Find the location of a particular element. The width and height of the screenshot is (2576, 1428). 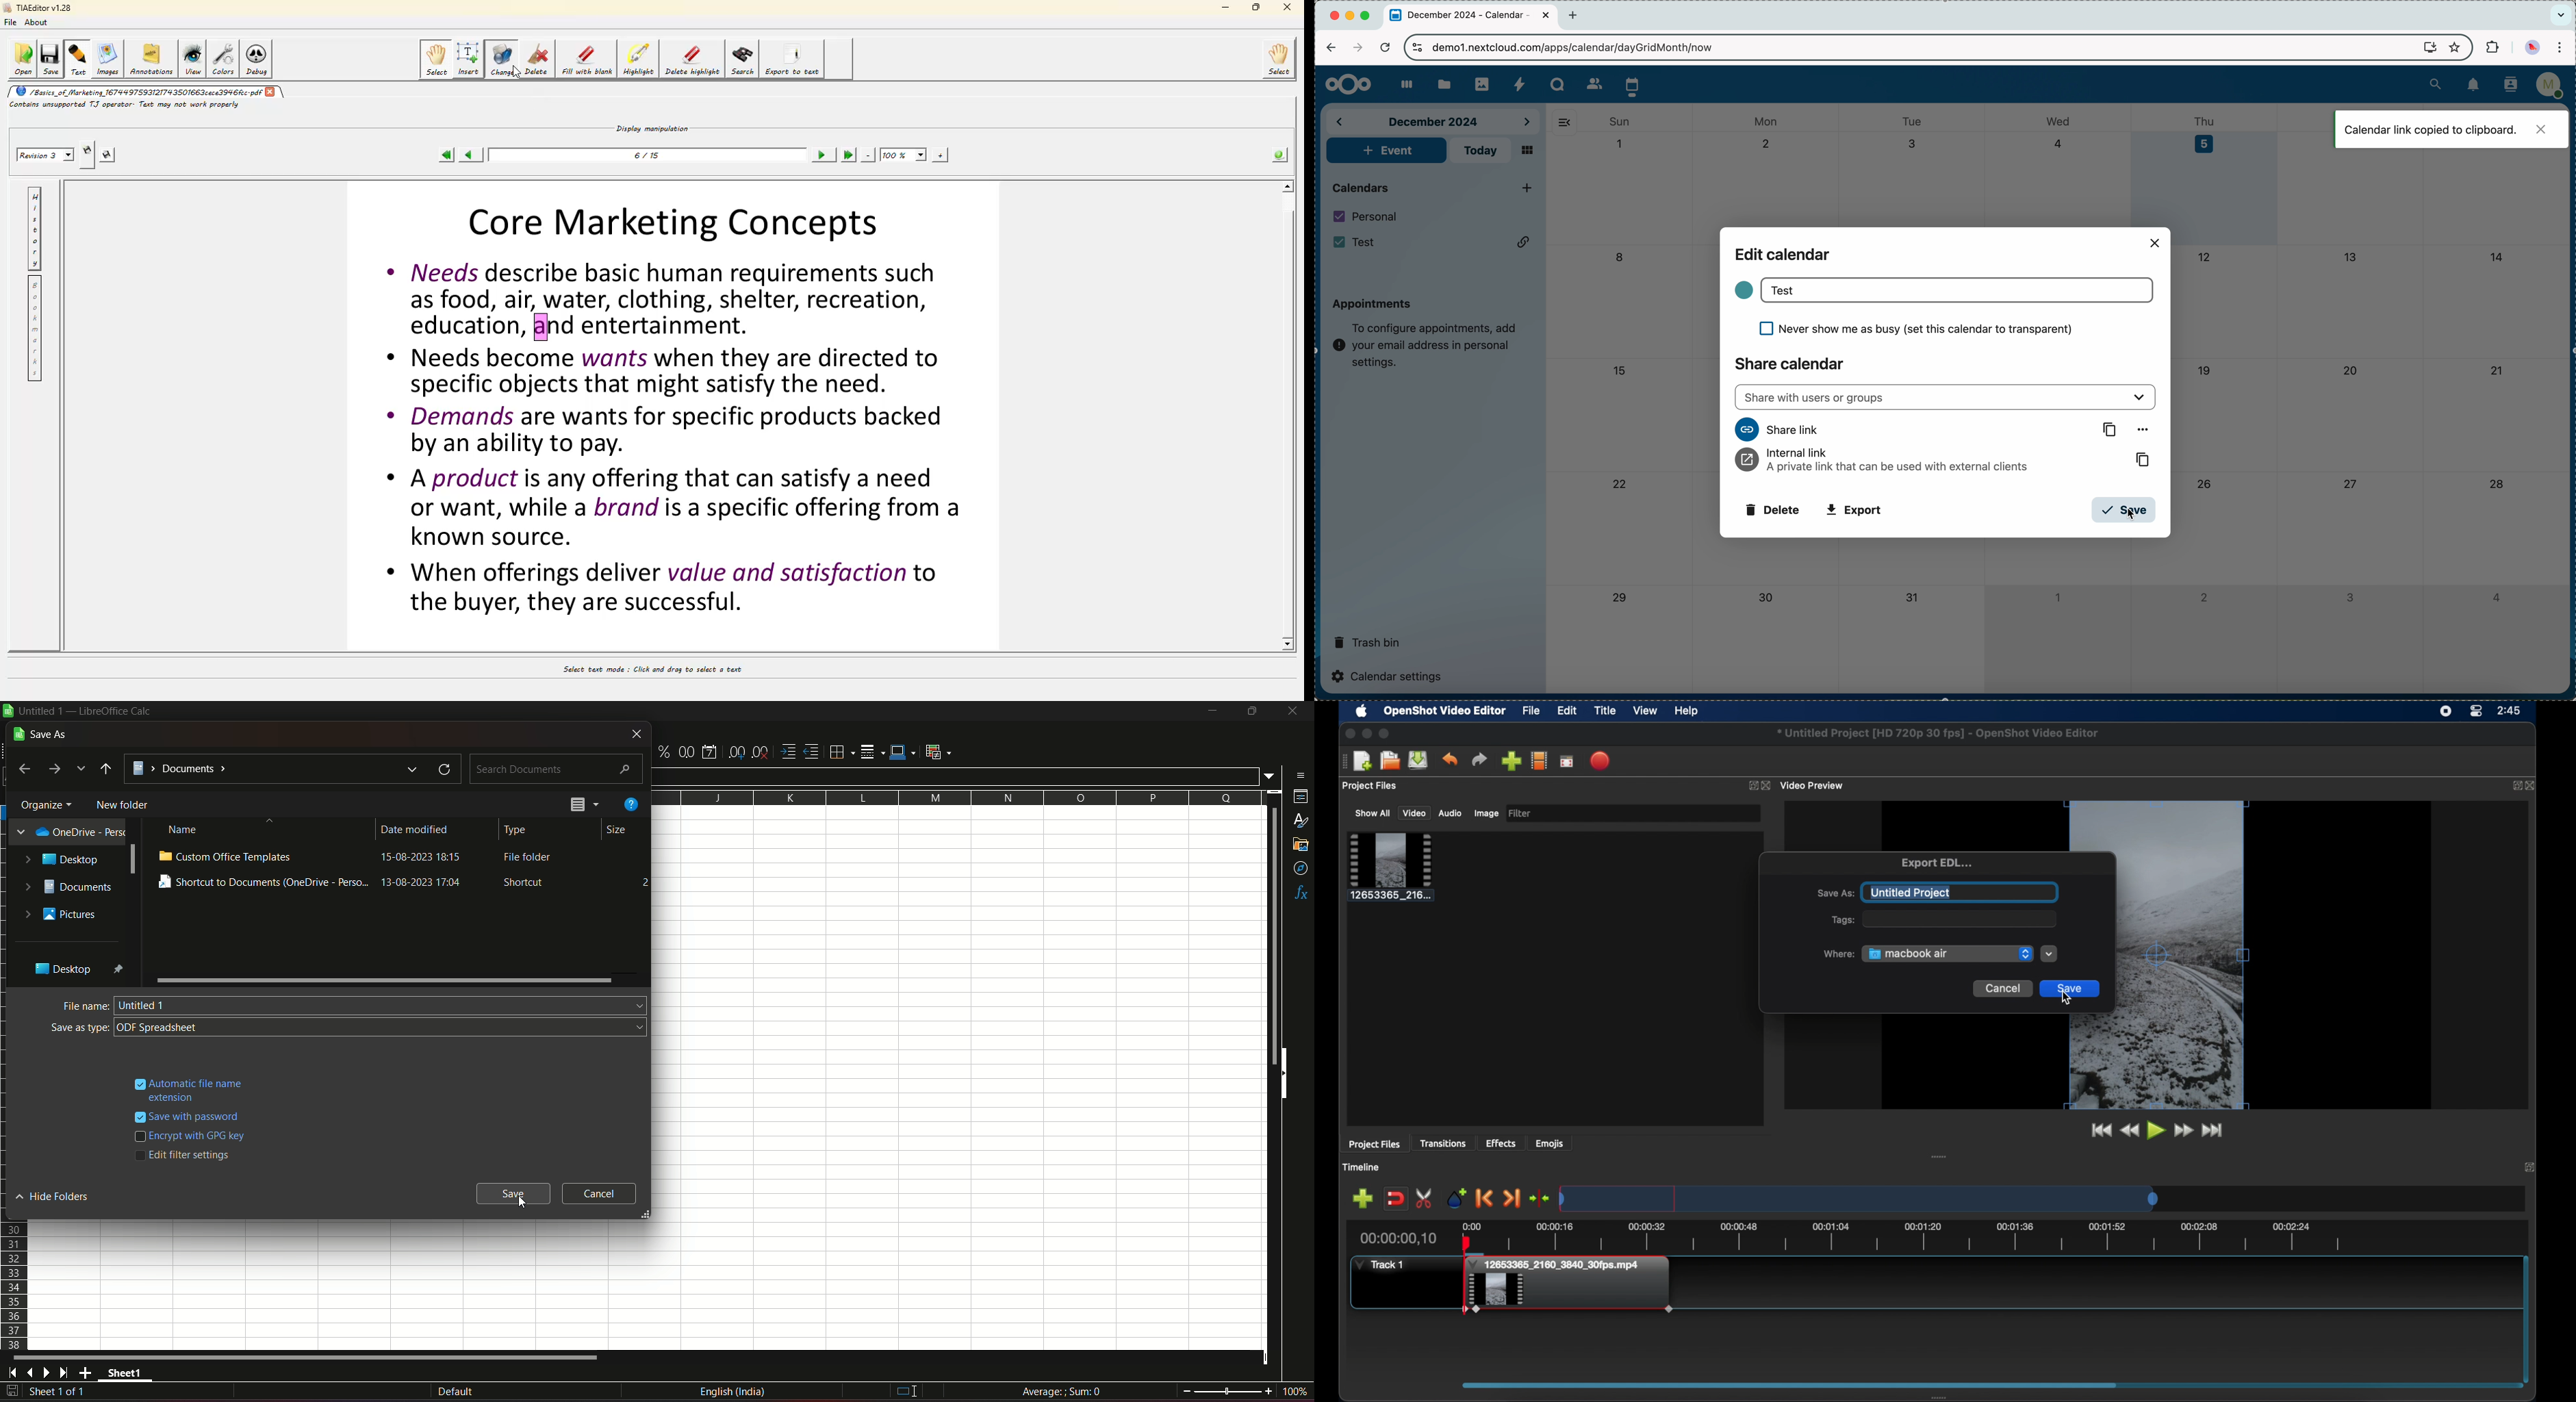

Test is located at coordinates (1958, 290).